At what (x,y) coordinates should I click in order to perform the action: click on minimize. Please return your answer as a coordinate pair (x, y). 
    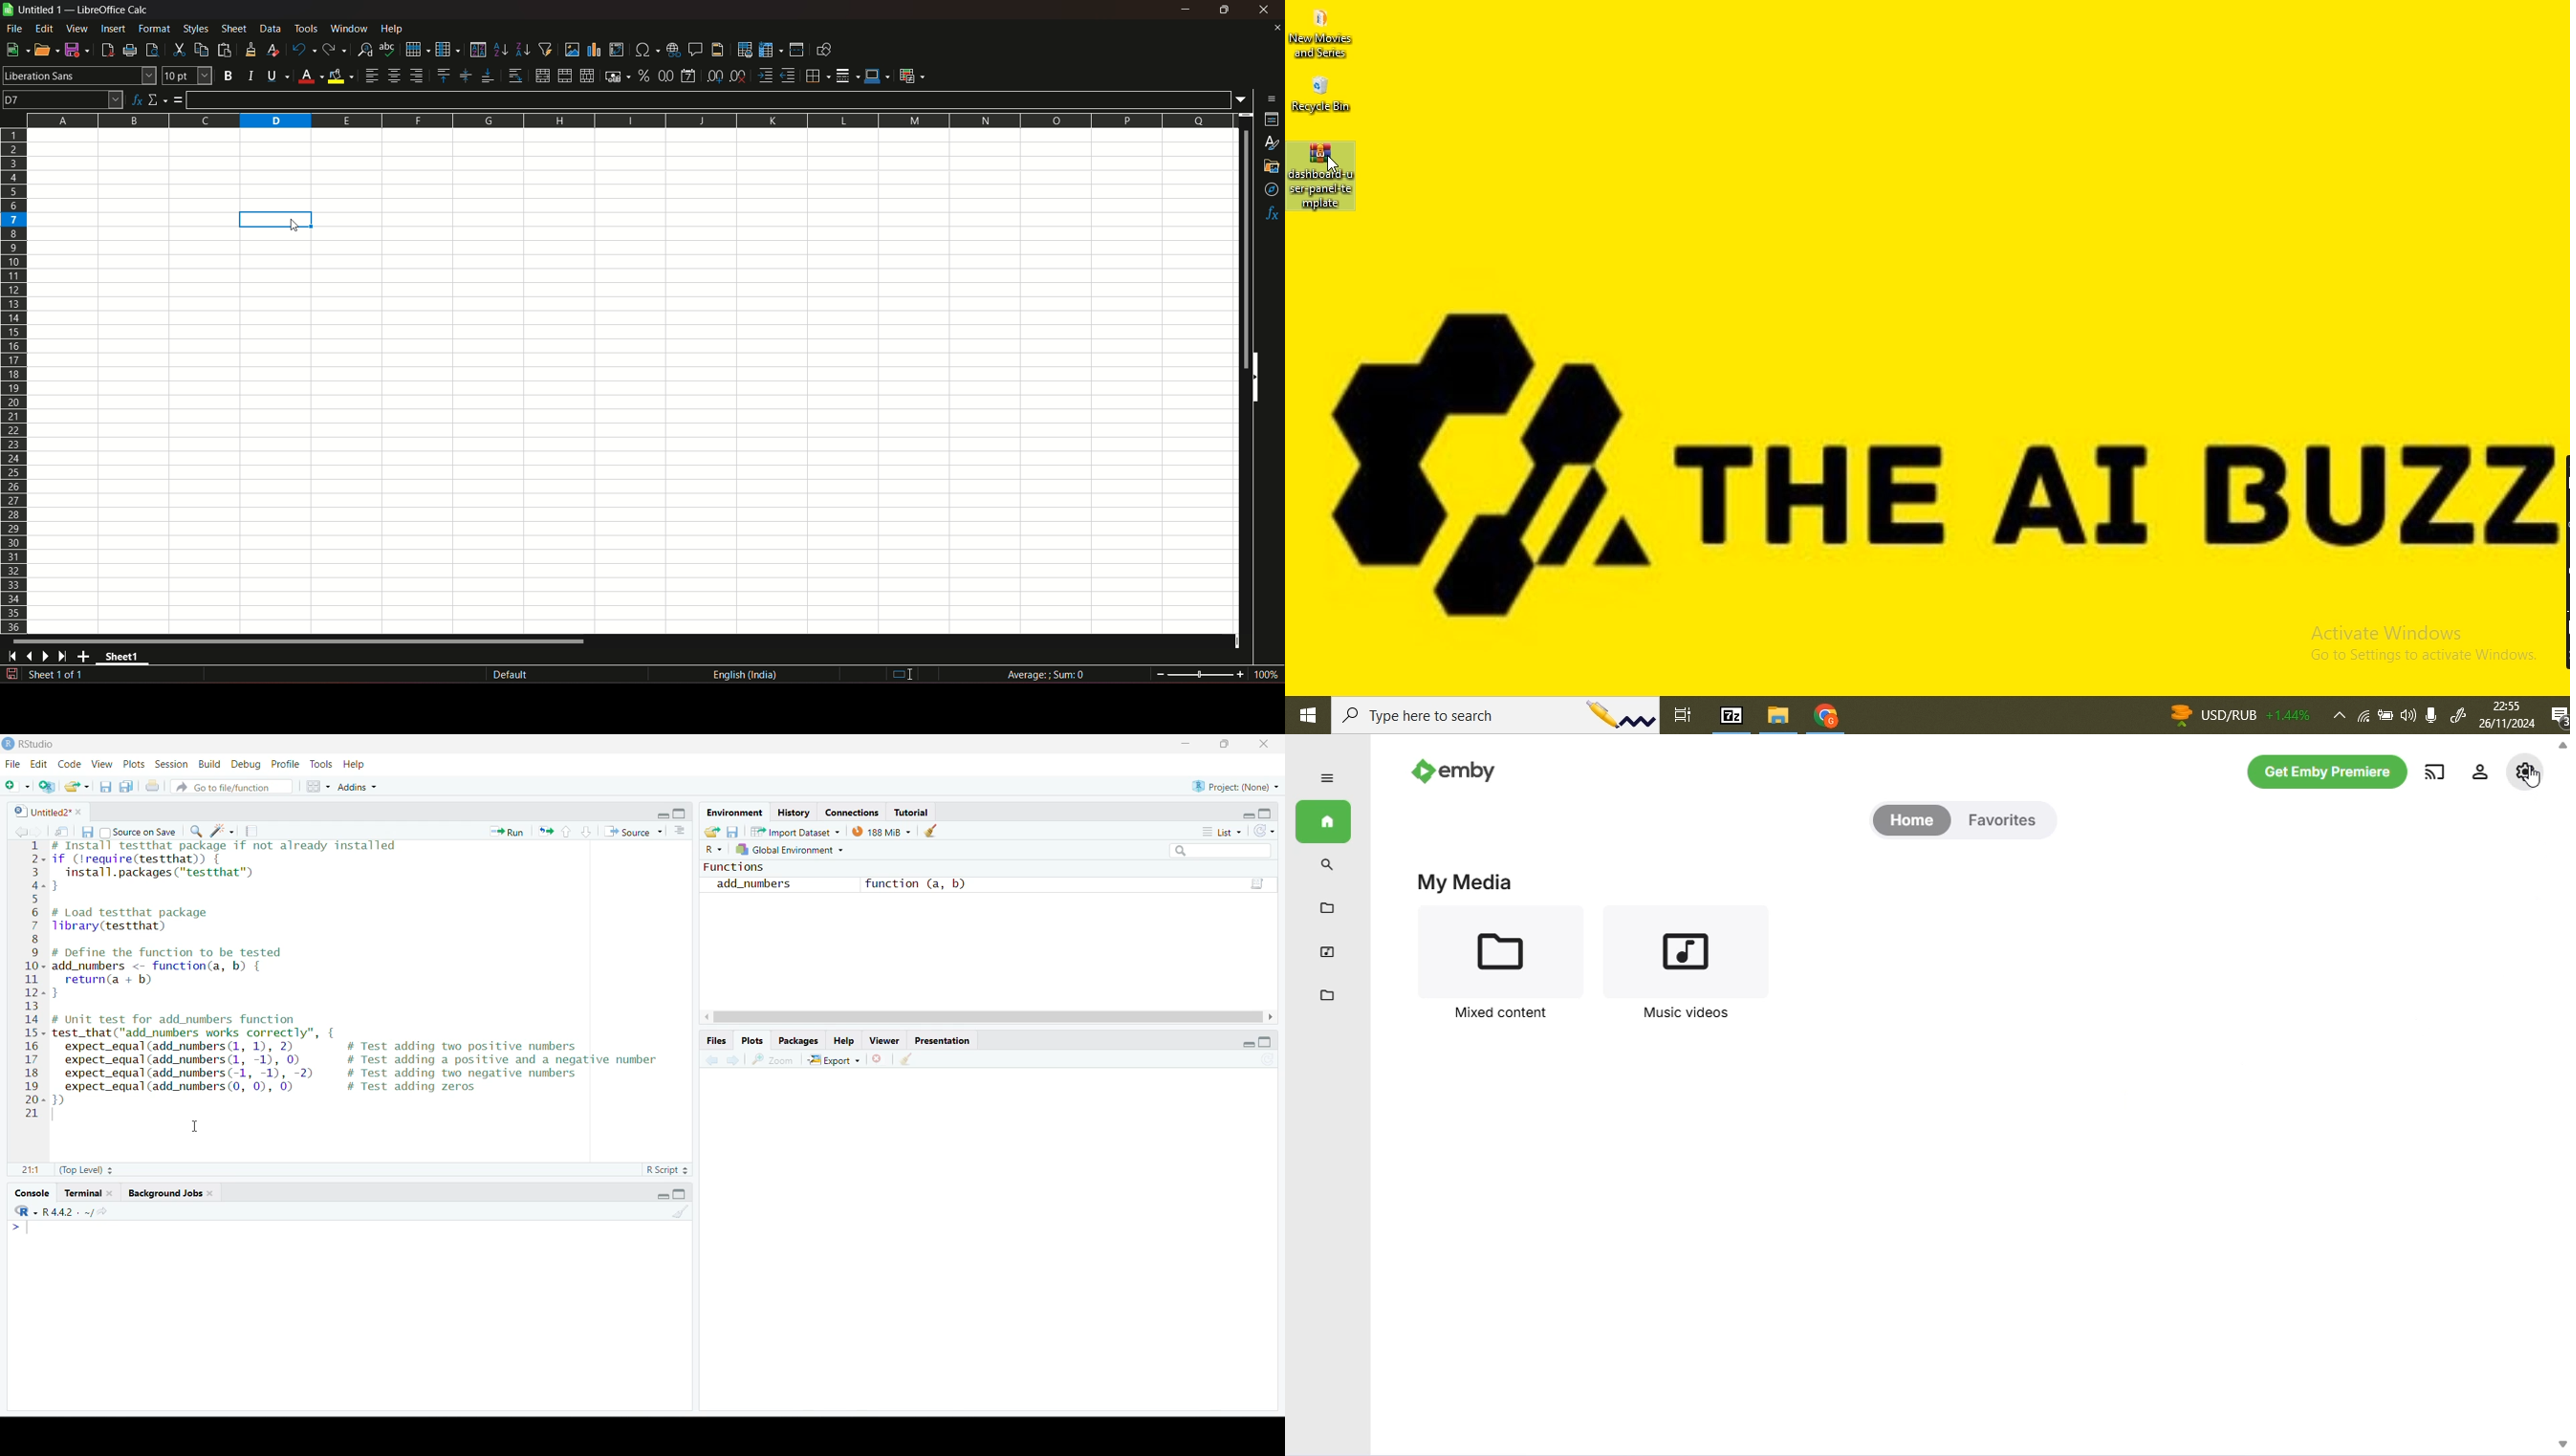
    Looking at the image, I should click on (1248, 815).